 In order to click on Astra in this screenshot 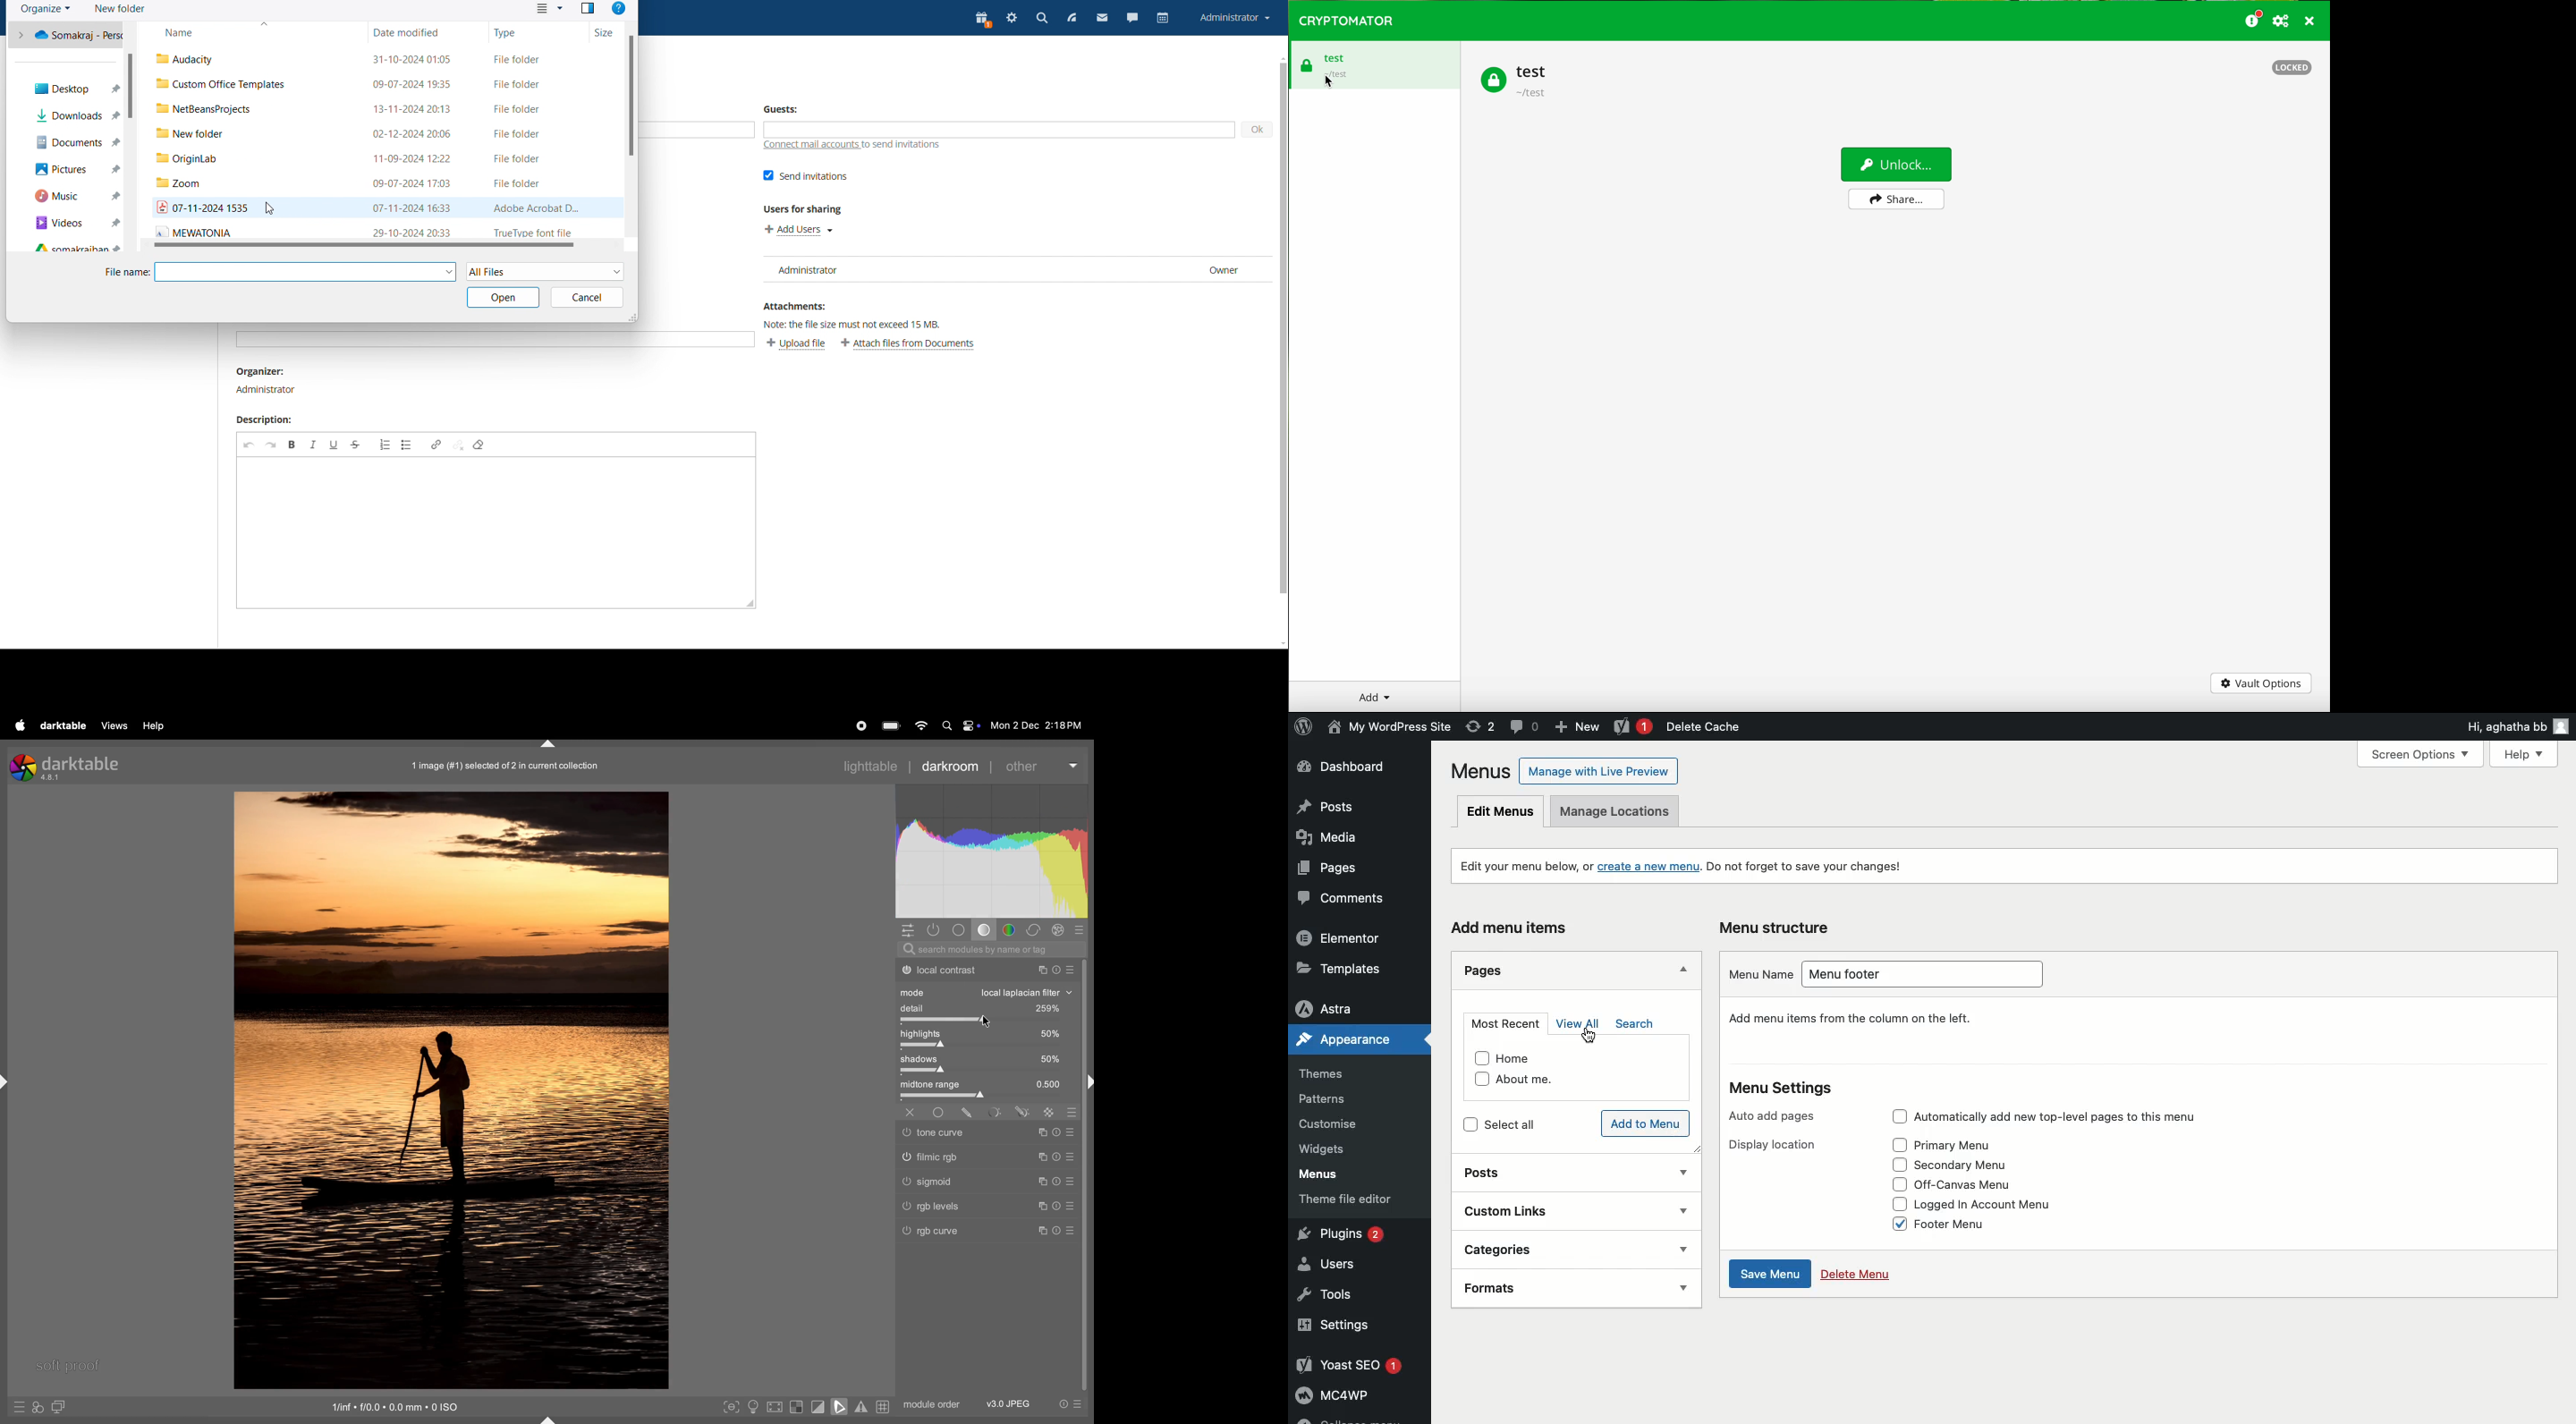, I will do `click(1352, 1008)`.